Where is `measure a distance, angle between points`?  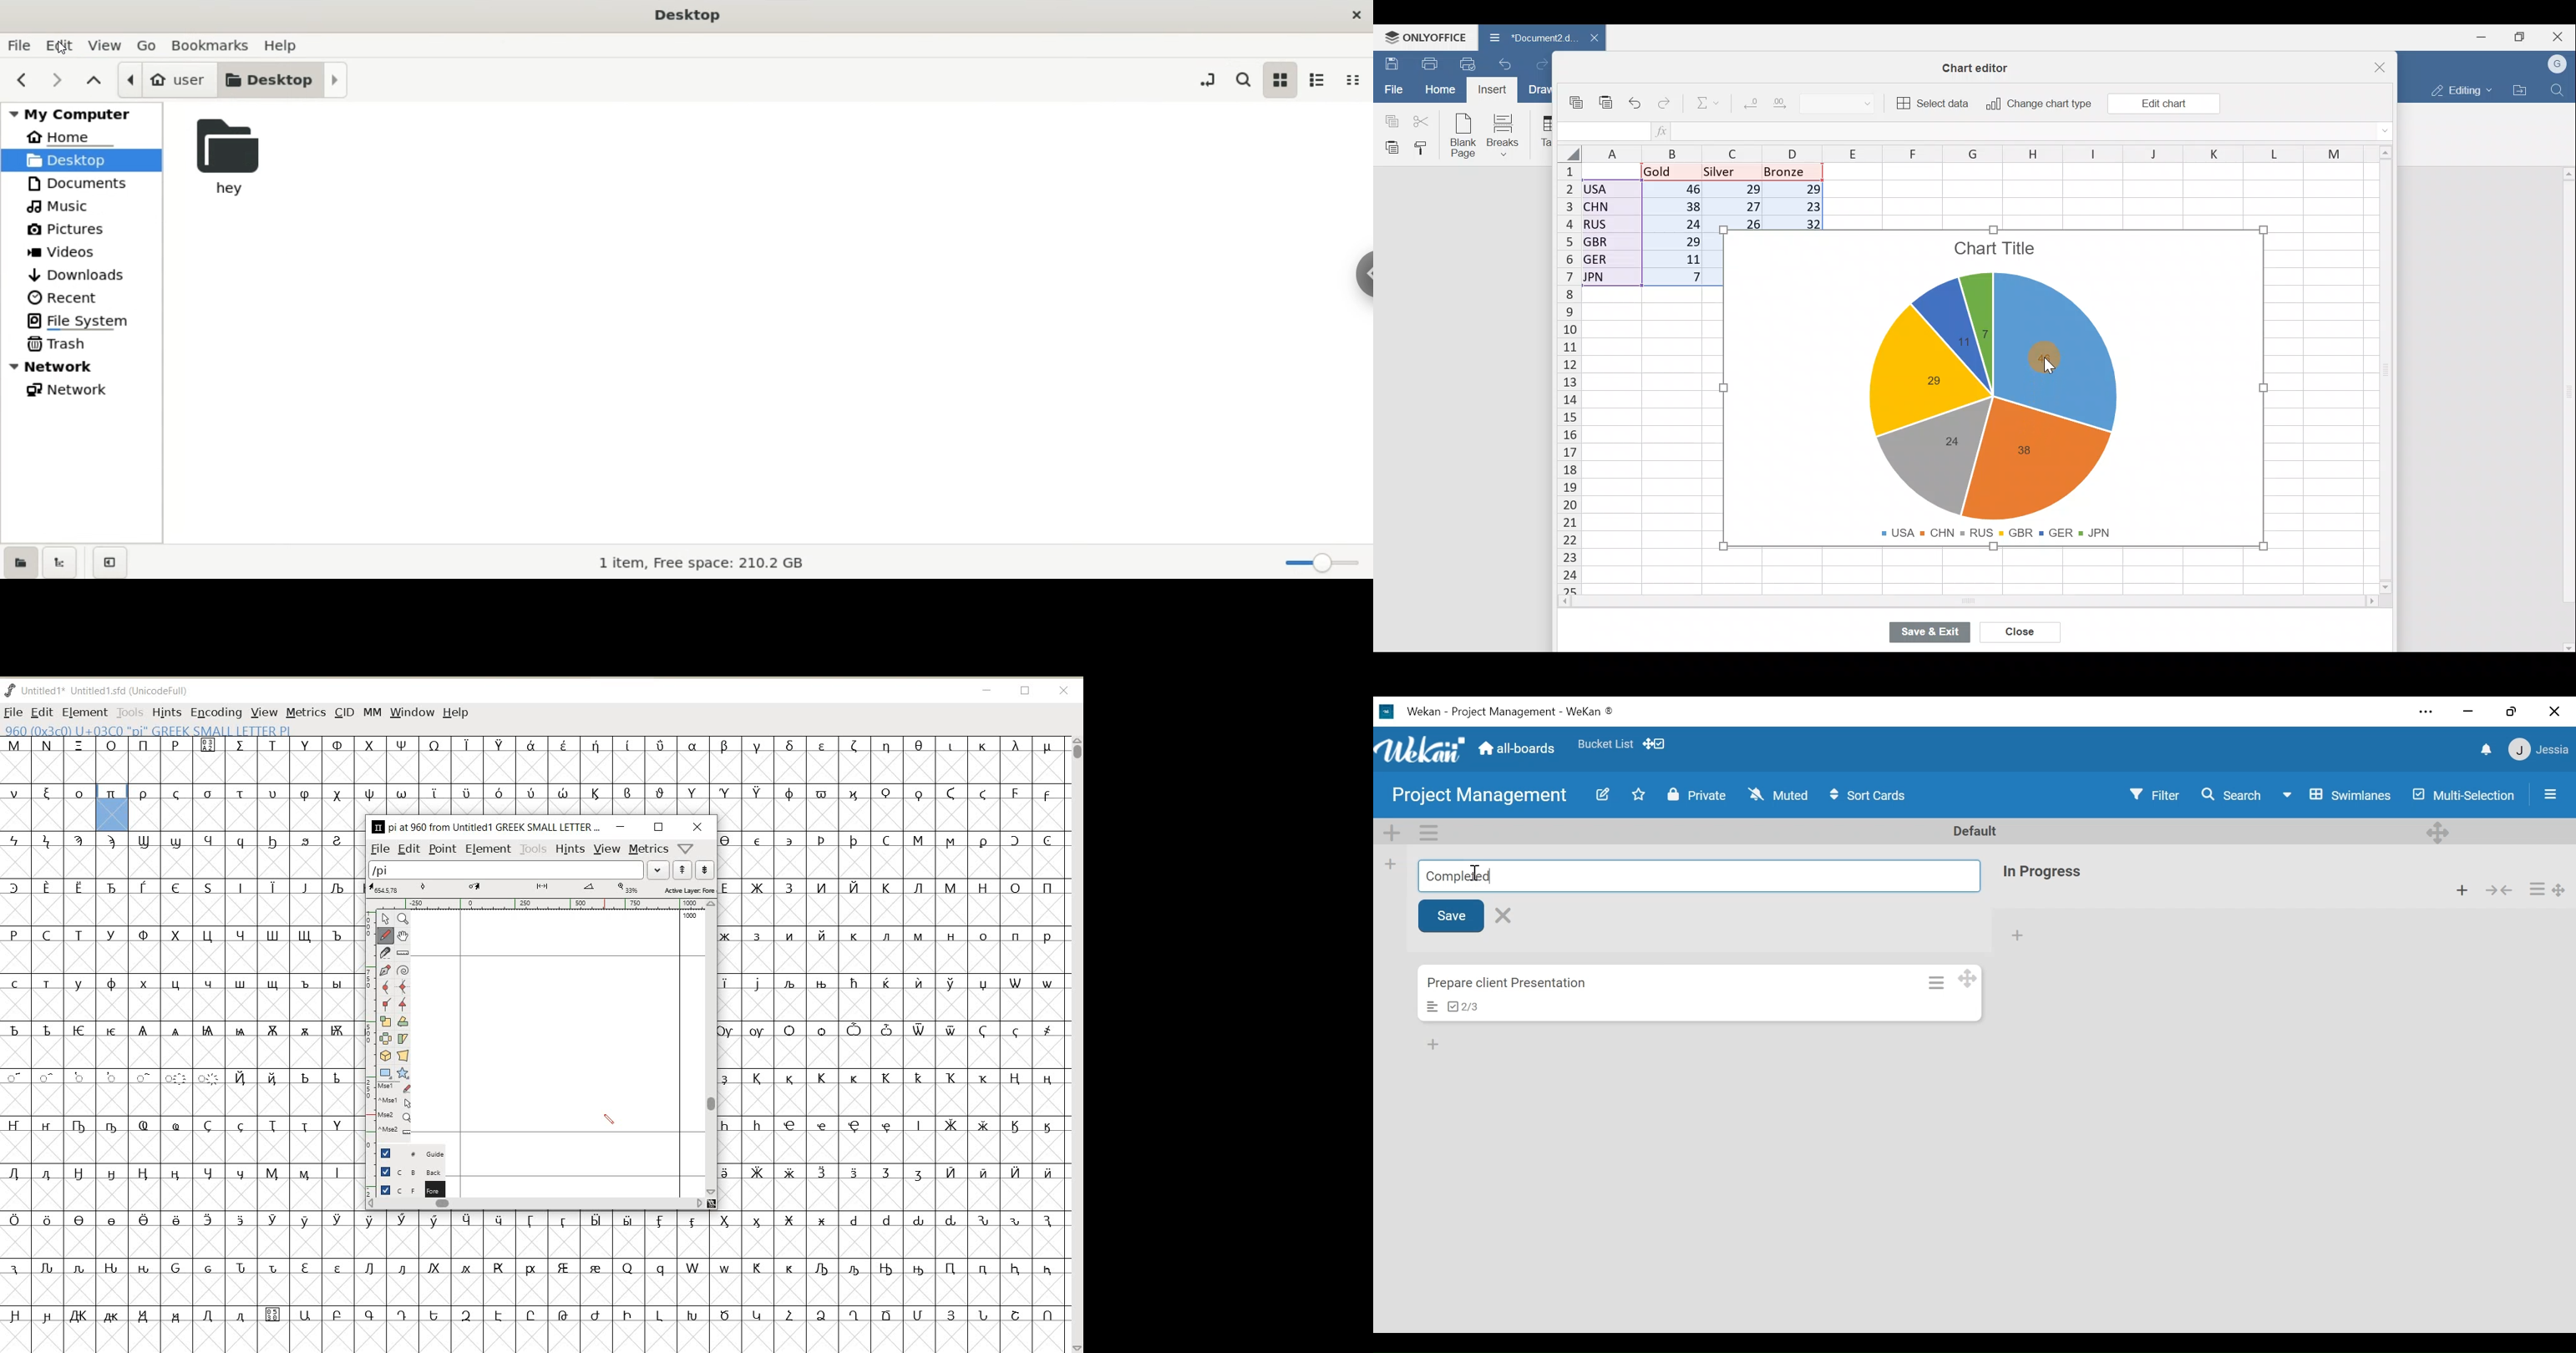 measure a distance, angle between points is located at coordinates (404, 953).